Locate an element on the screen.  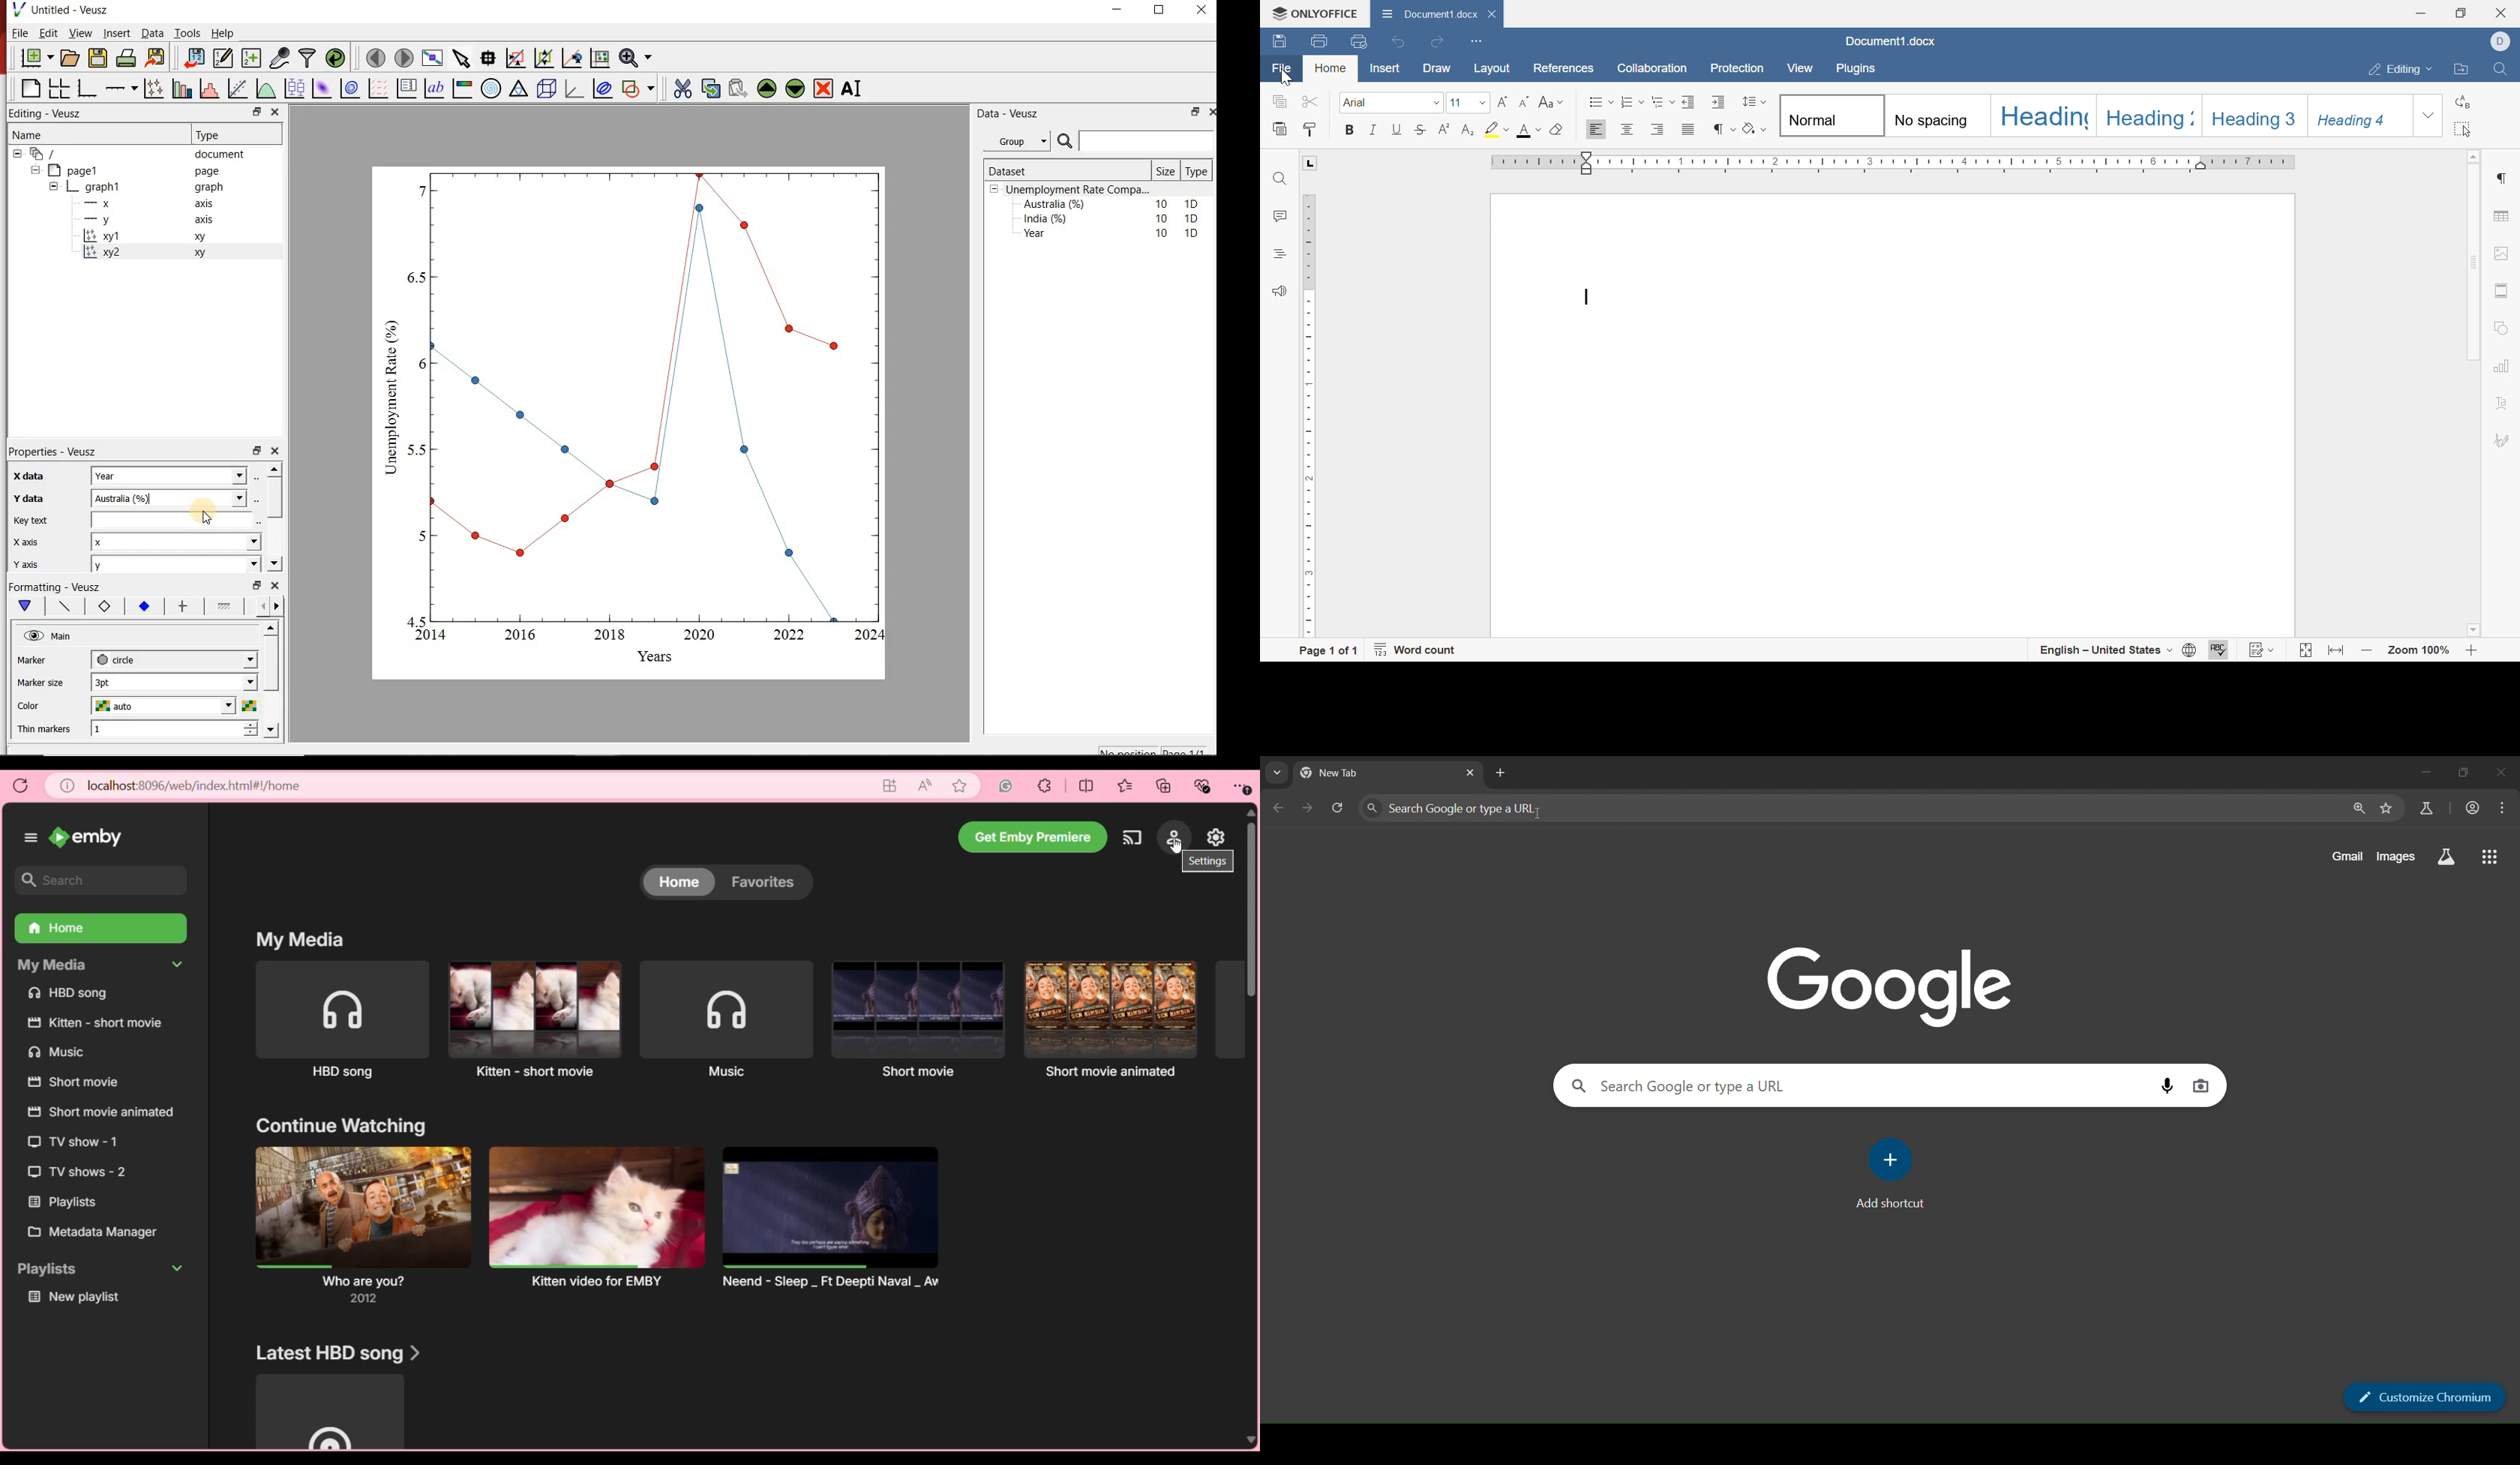
zoom in is located at coordinates (2471, 652).